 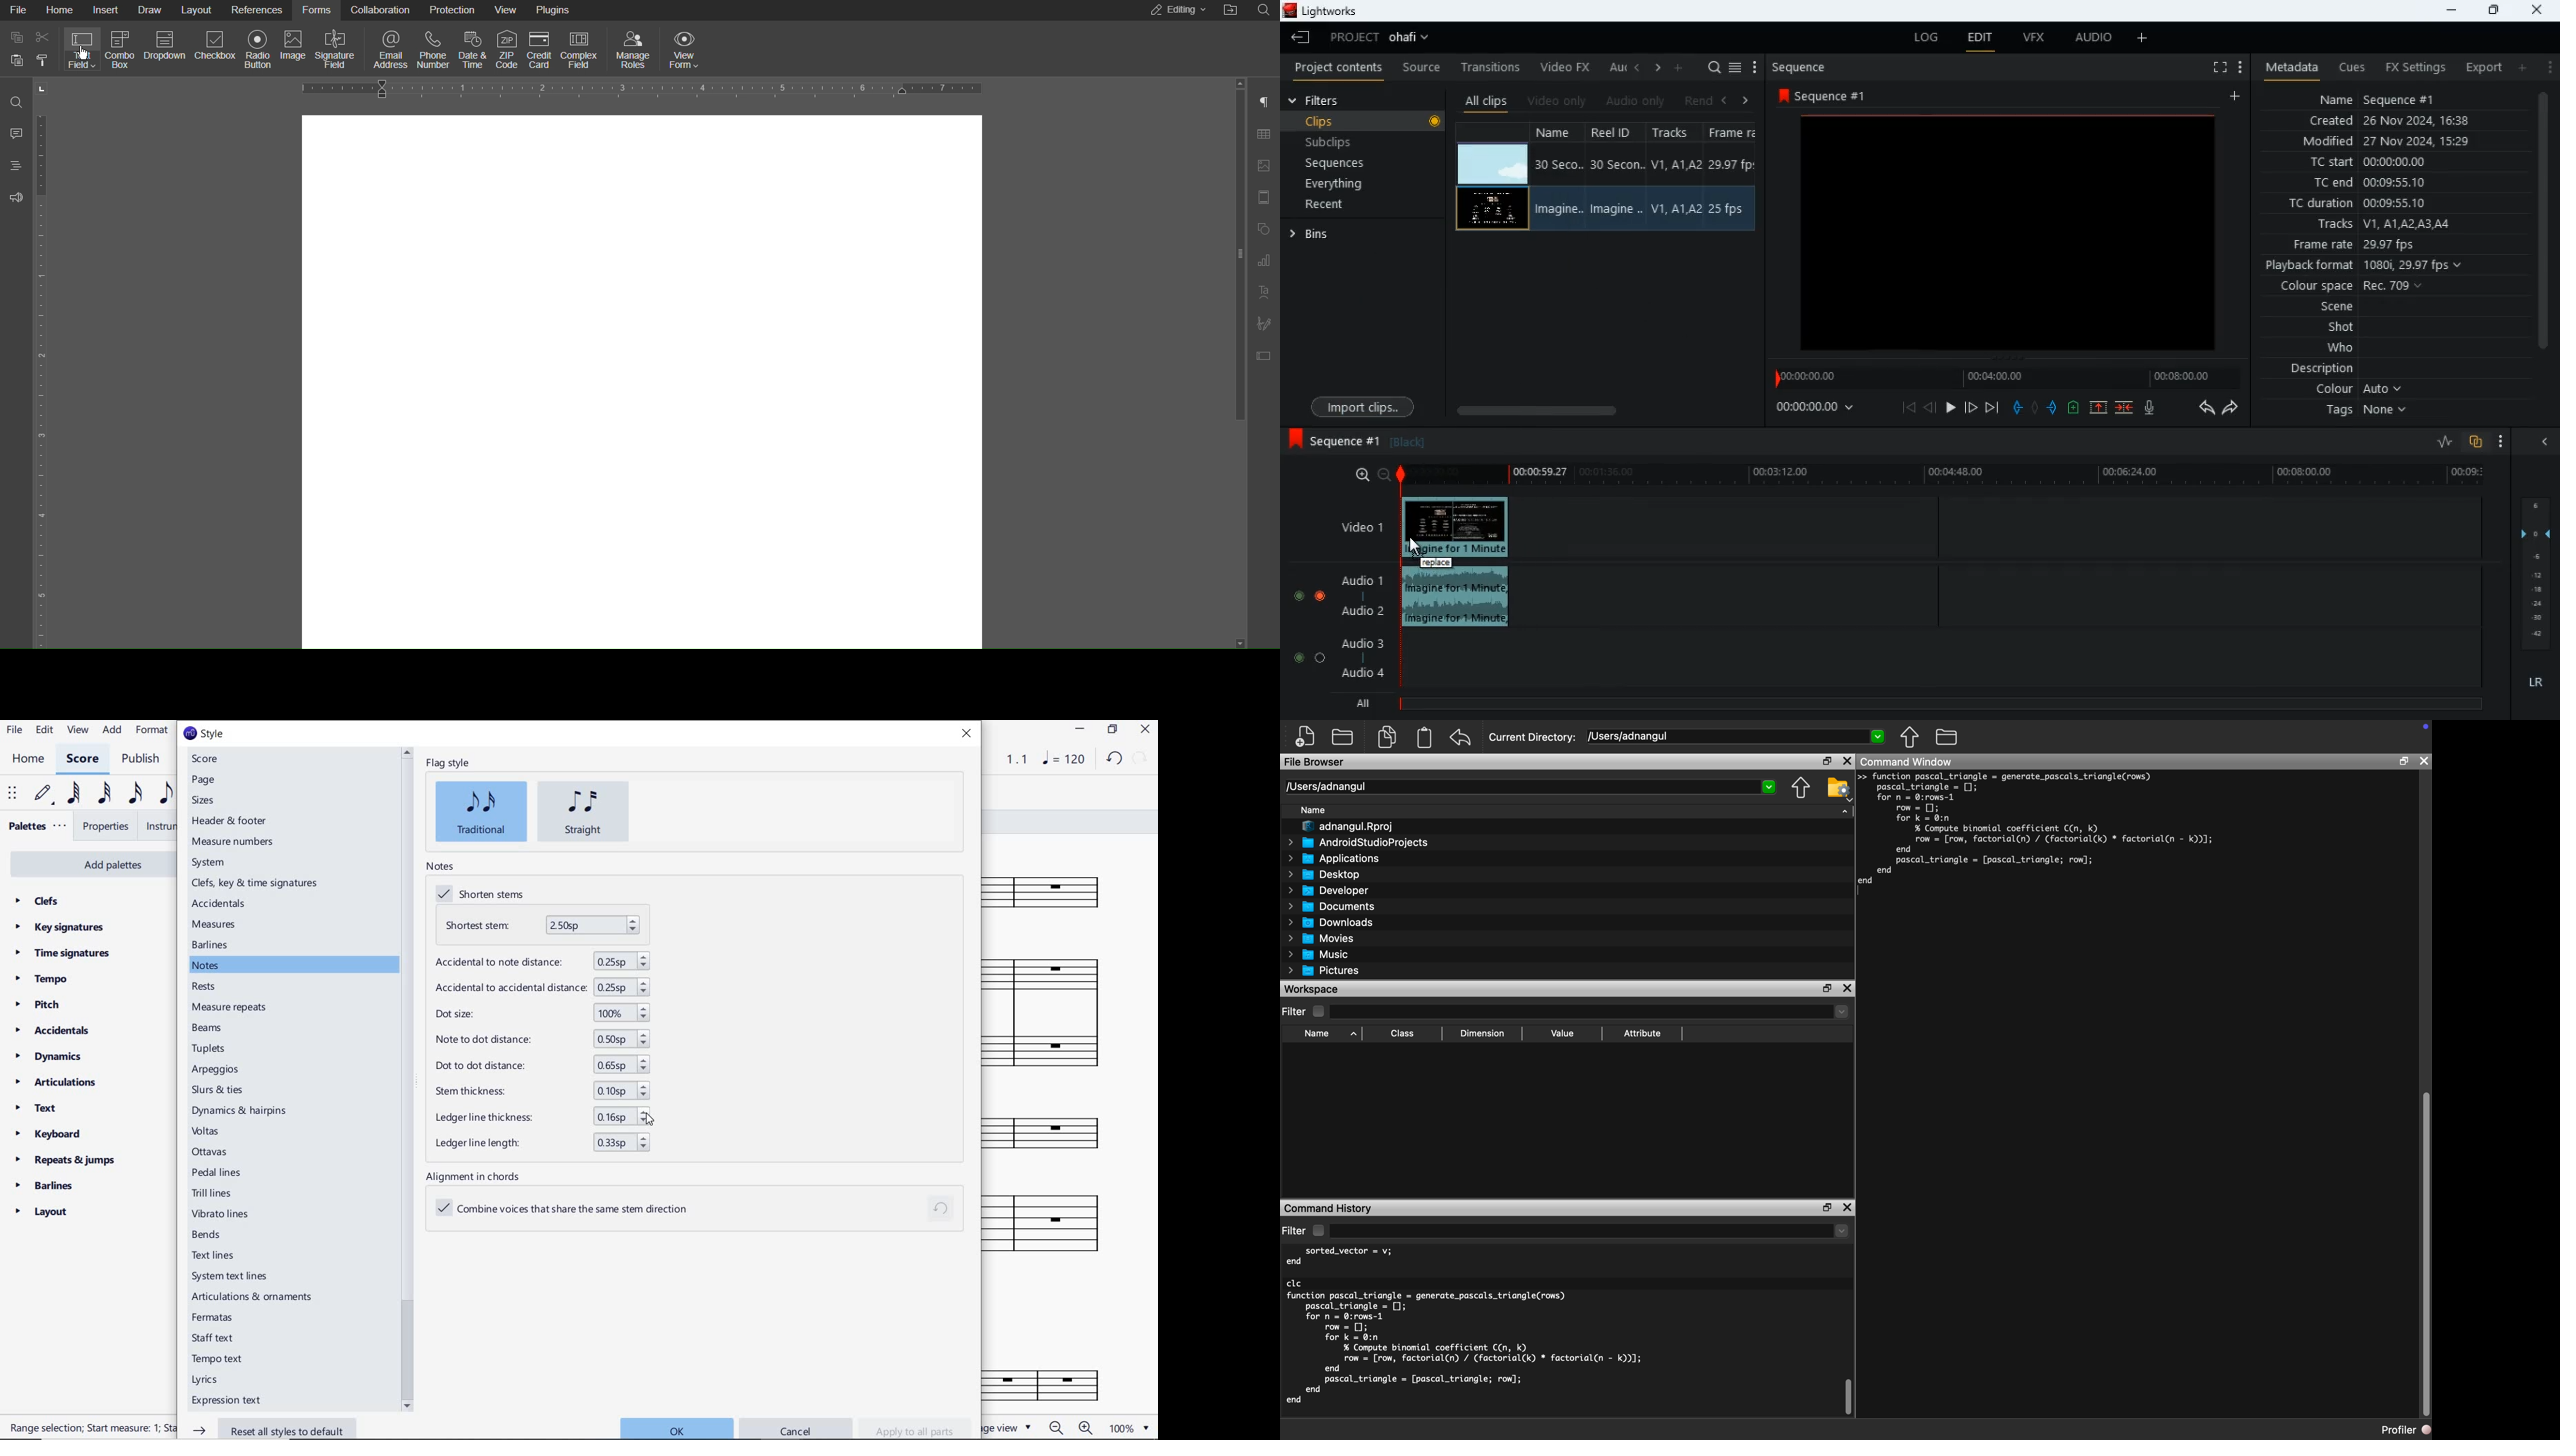 What do you see at coordinates (1116, 758) in the screenshot?
I see `UNDO` at bounding box center [1116, 758].